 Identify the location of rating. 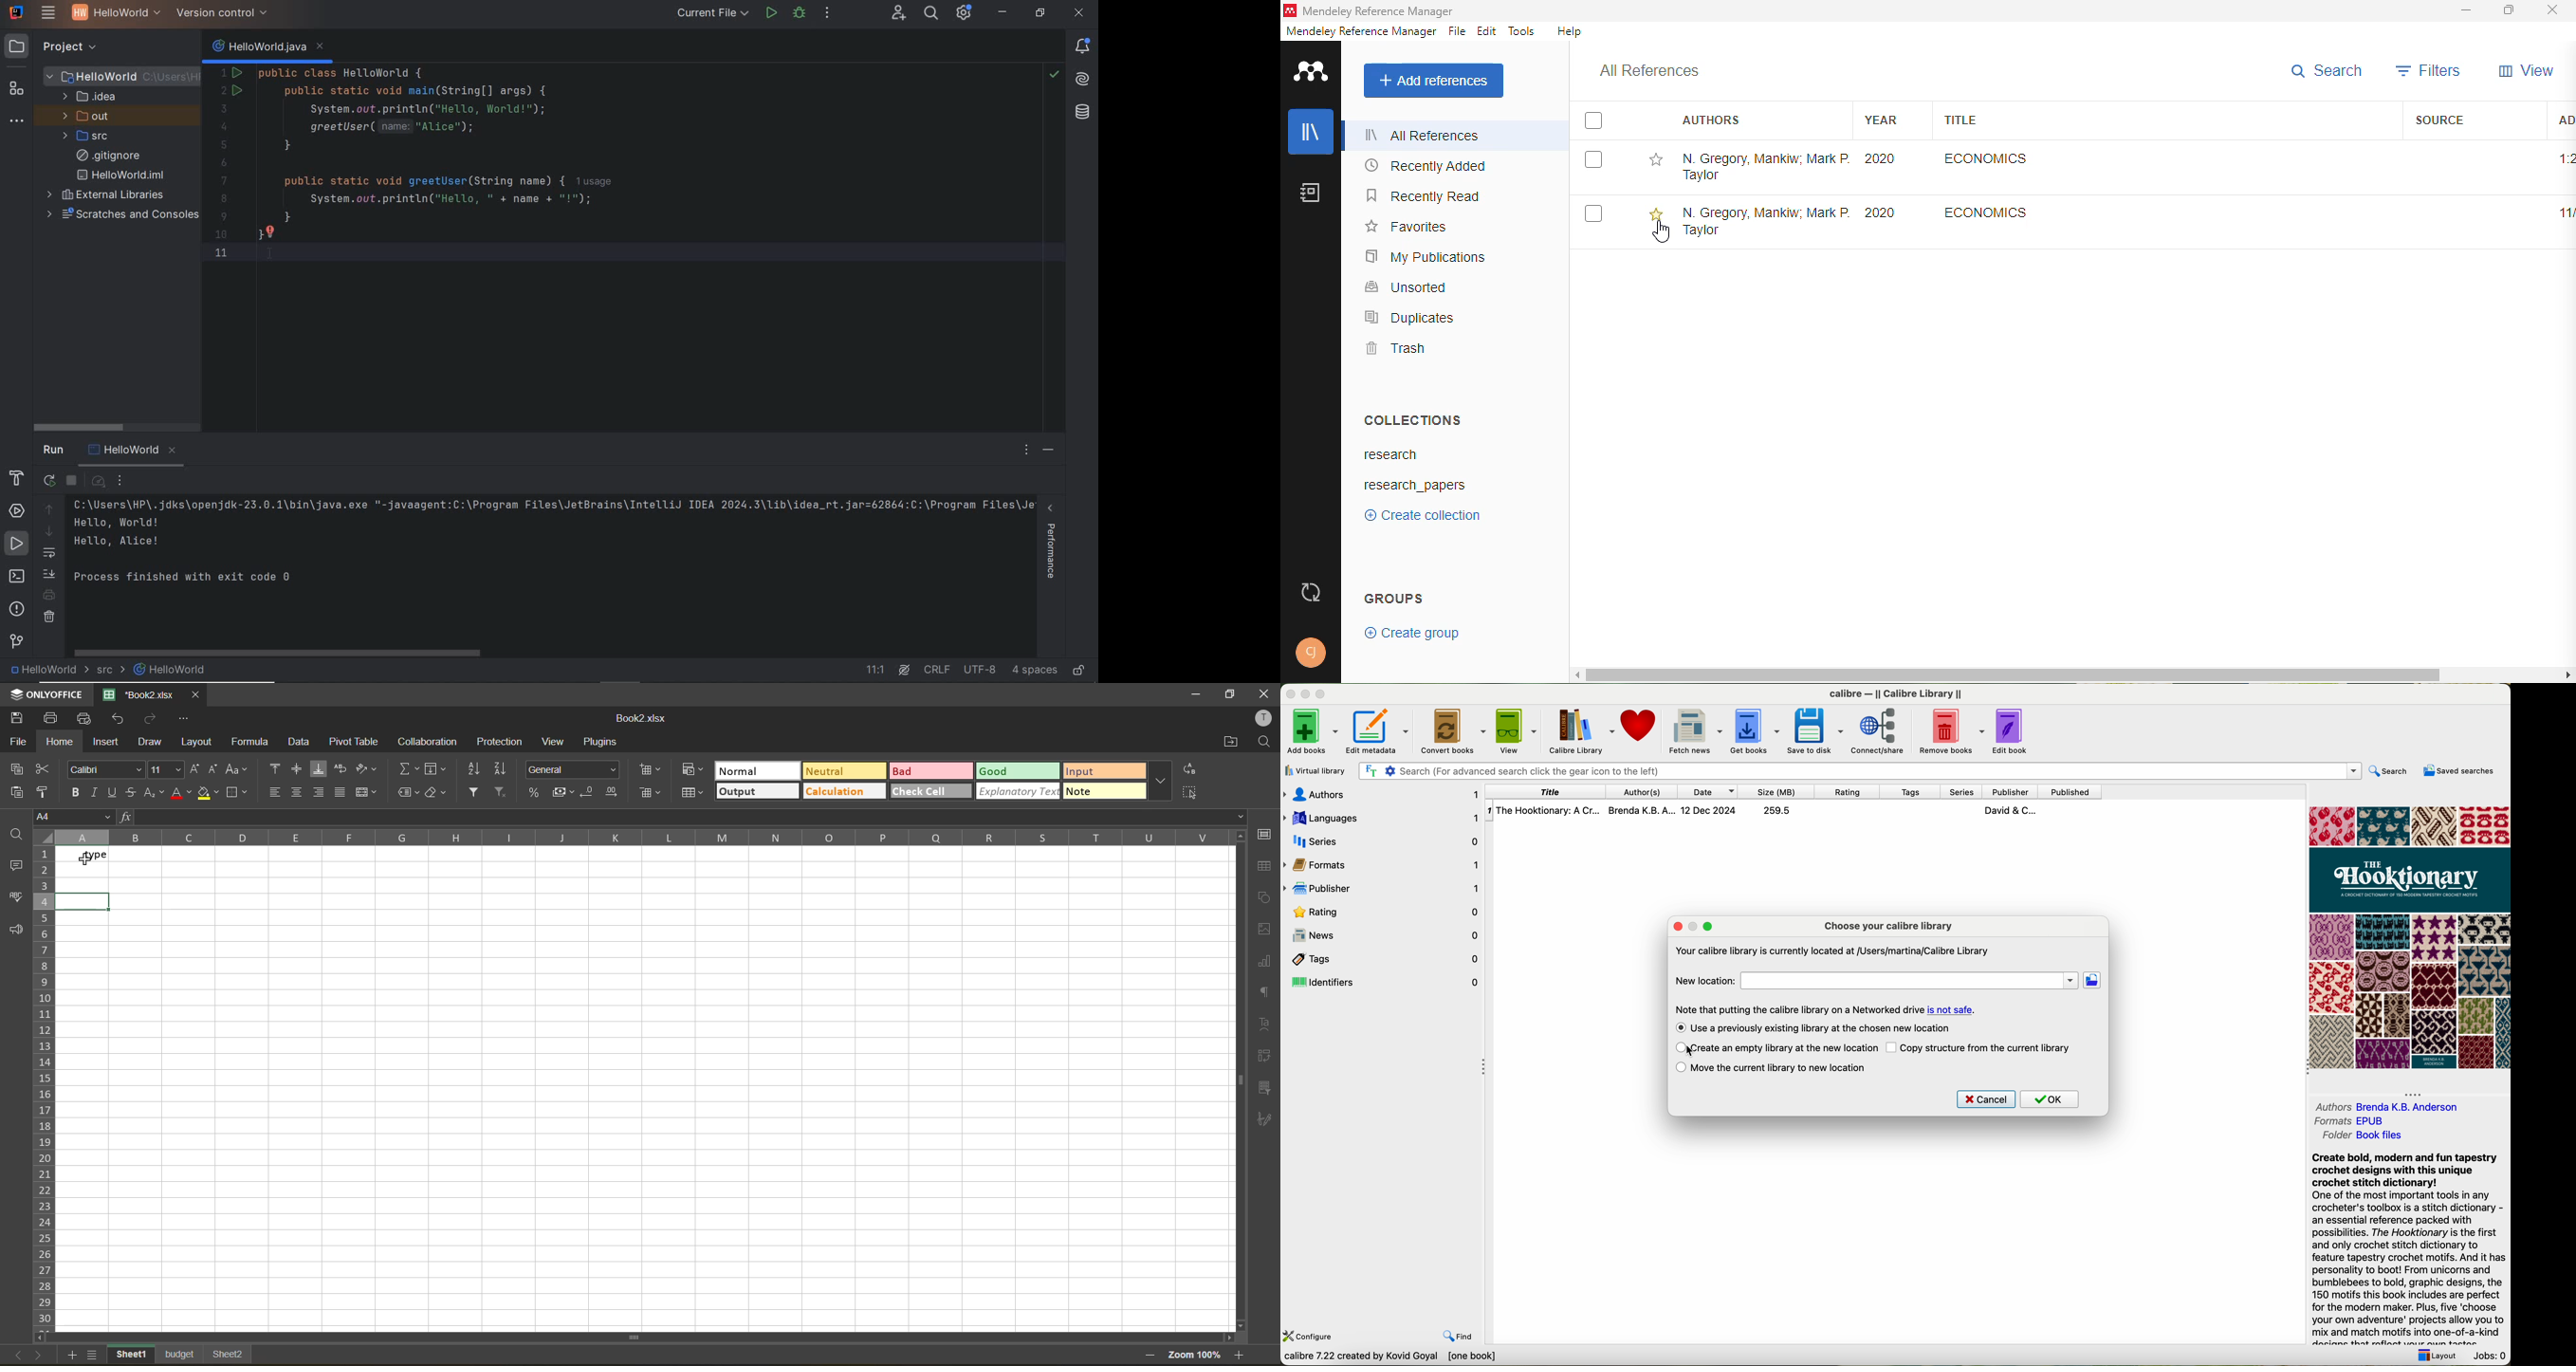
(1383, 912).